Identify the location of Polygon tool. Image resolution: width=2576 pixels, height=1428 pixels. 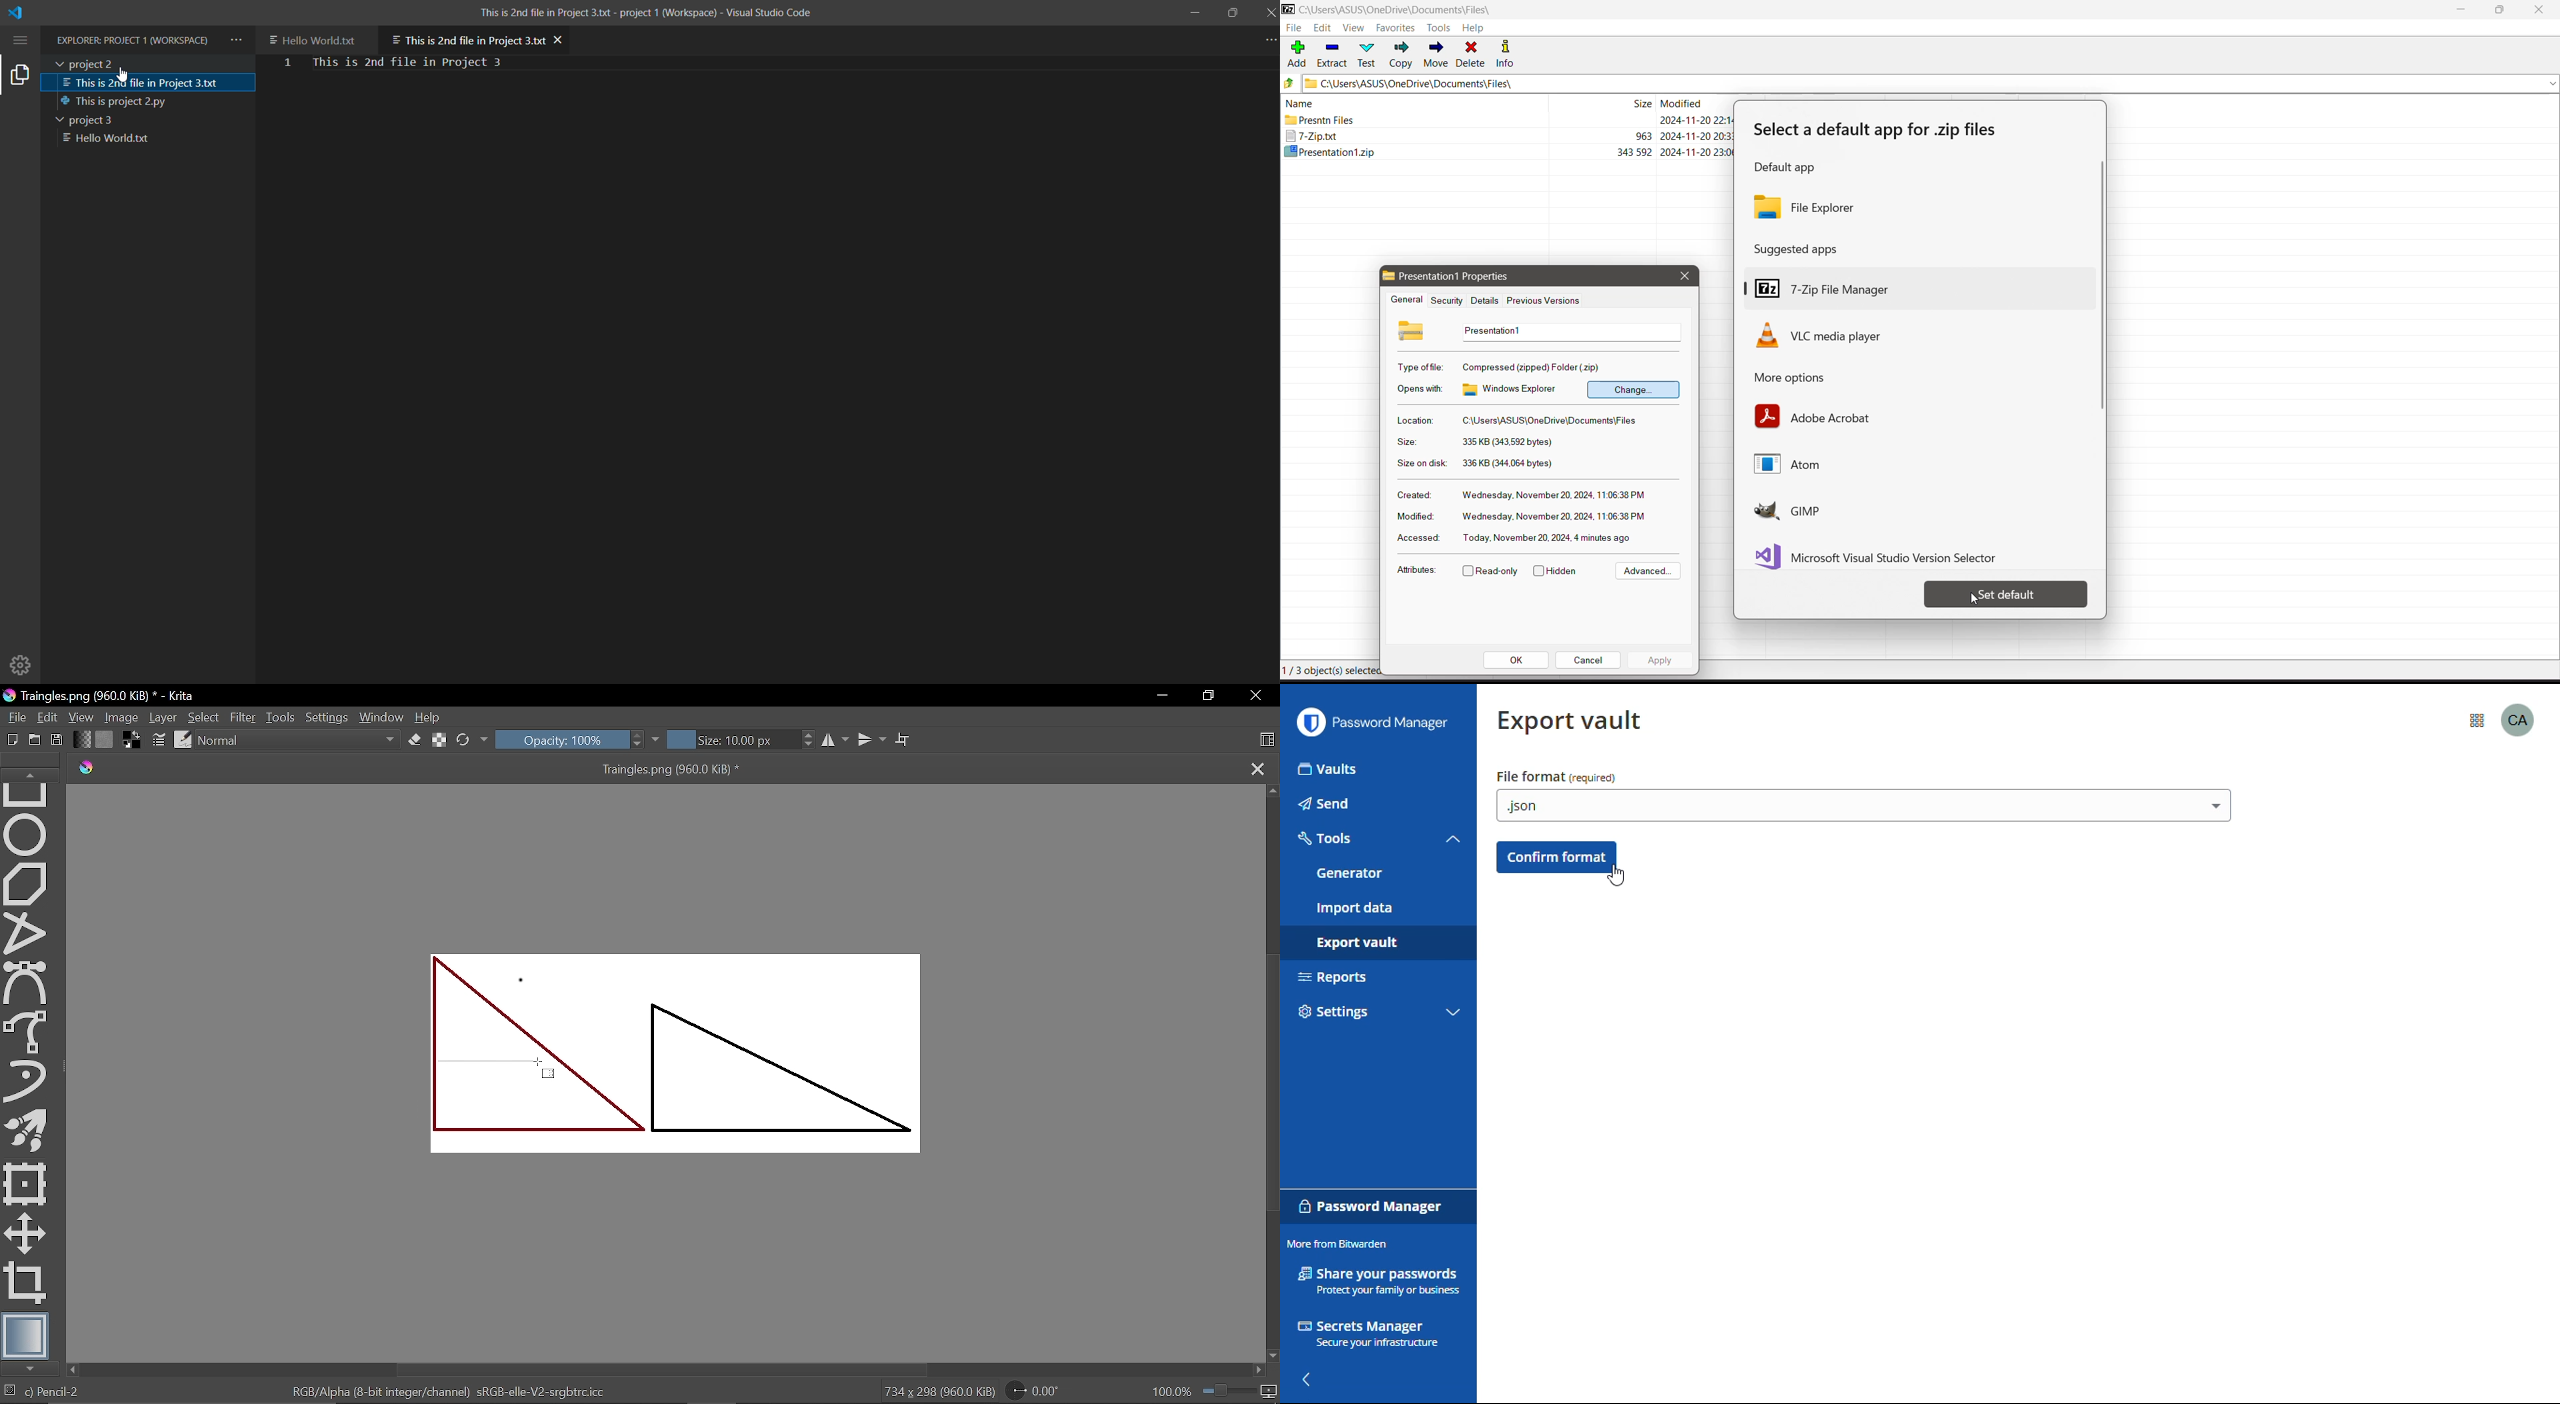
(28, 884).